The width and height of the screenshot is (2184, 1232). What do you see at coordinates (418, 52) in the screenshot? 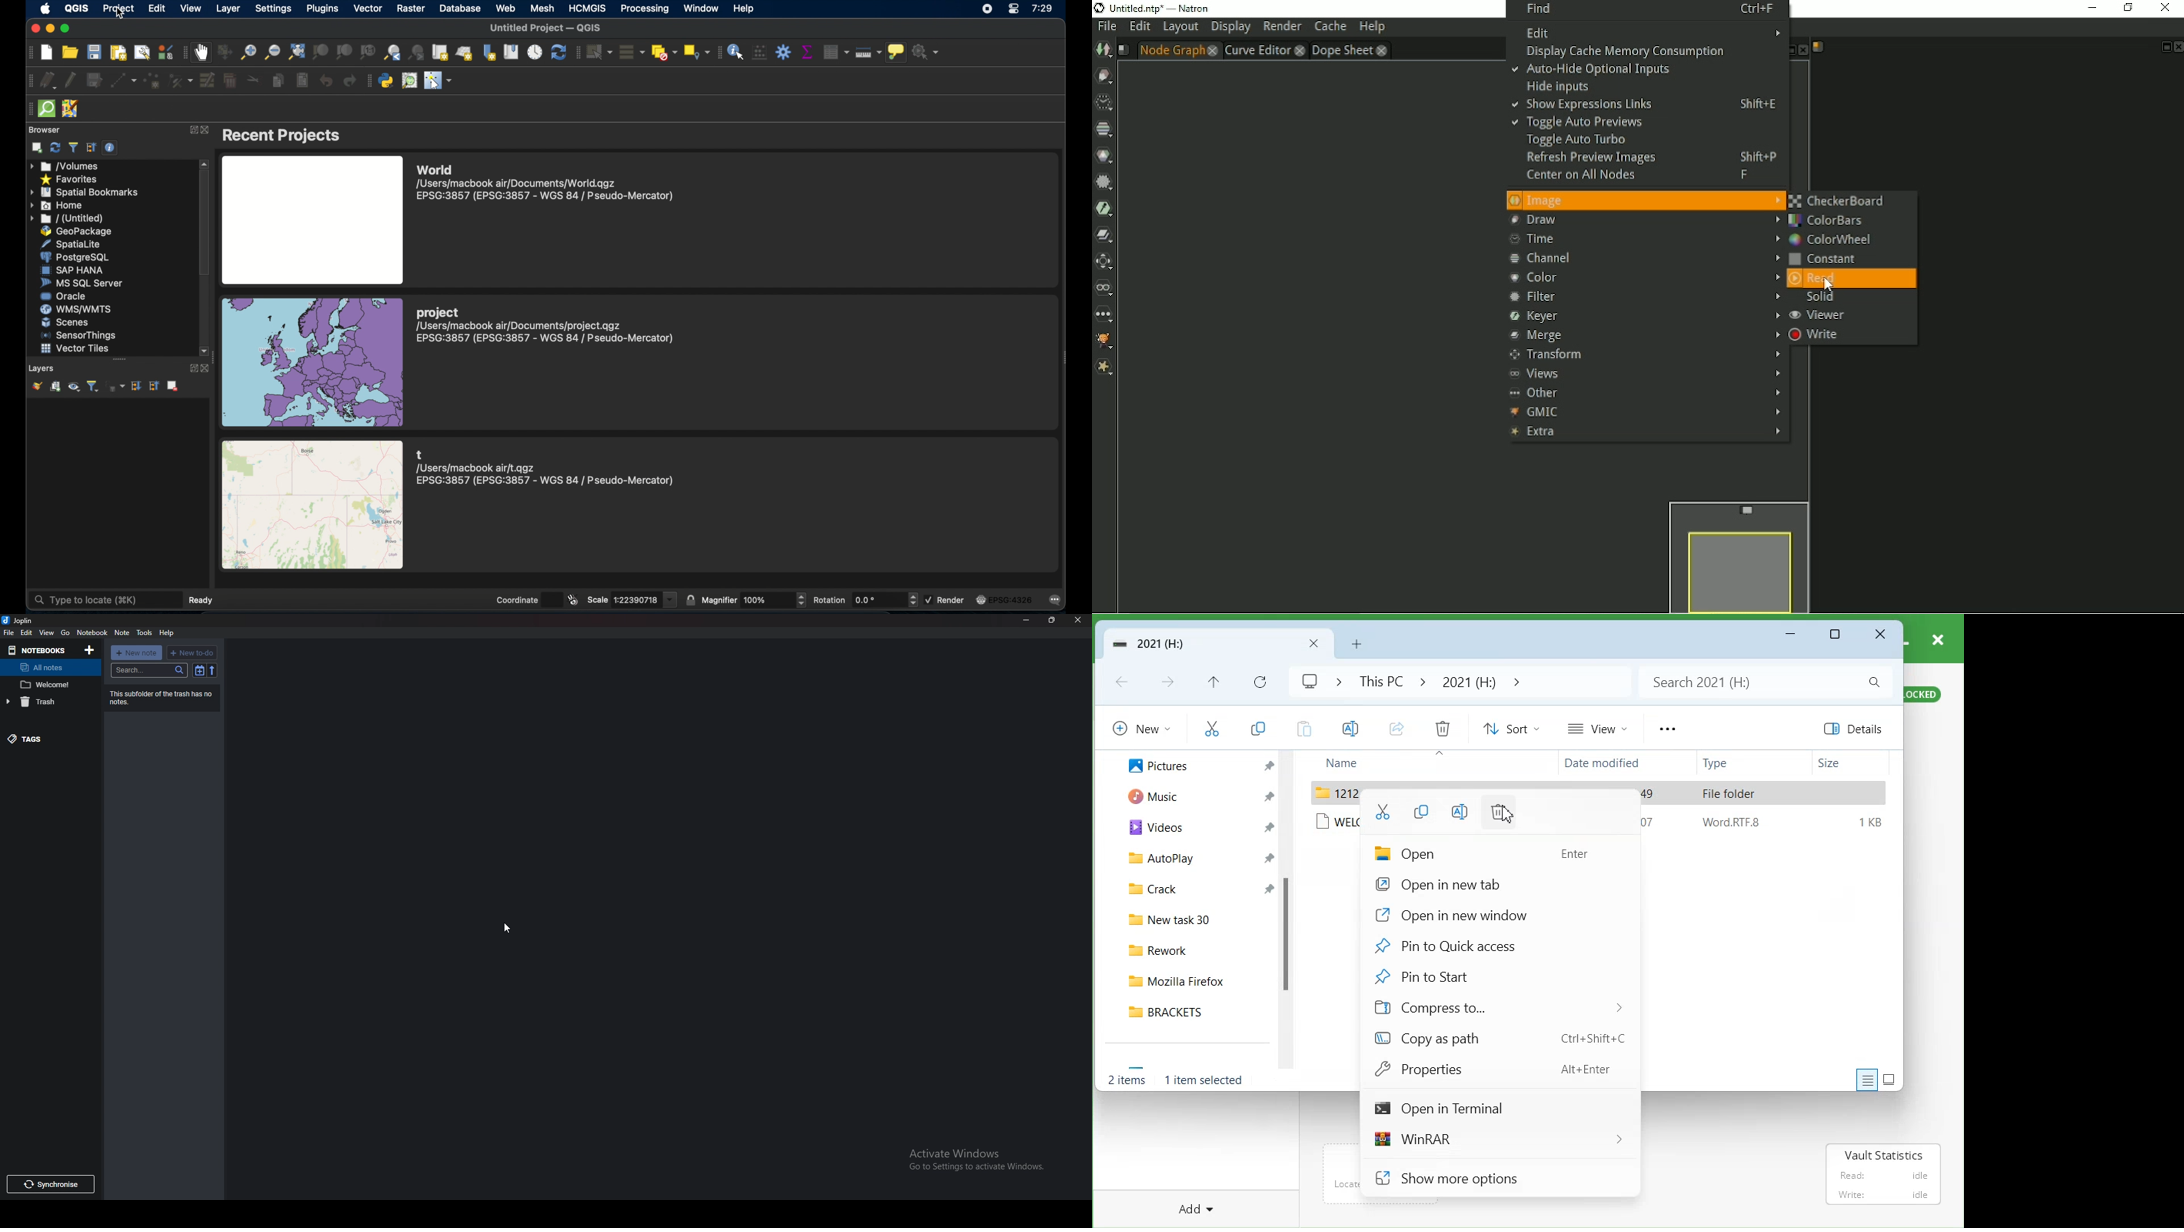
I see `zoom last` at bounding box center [418, 52].